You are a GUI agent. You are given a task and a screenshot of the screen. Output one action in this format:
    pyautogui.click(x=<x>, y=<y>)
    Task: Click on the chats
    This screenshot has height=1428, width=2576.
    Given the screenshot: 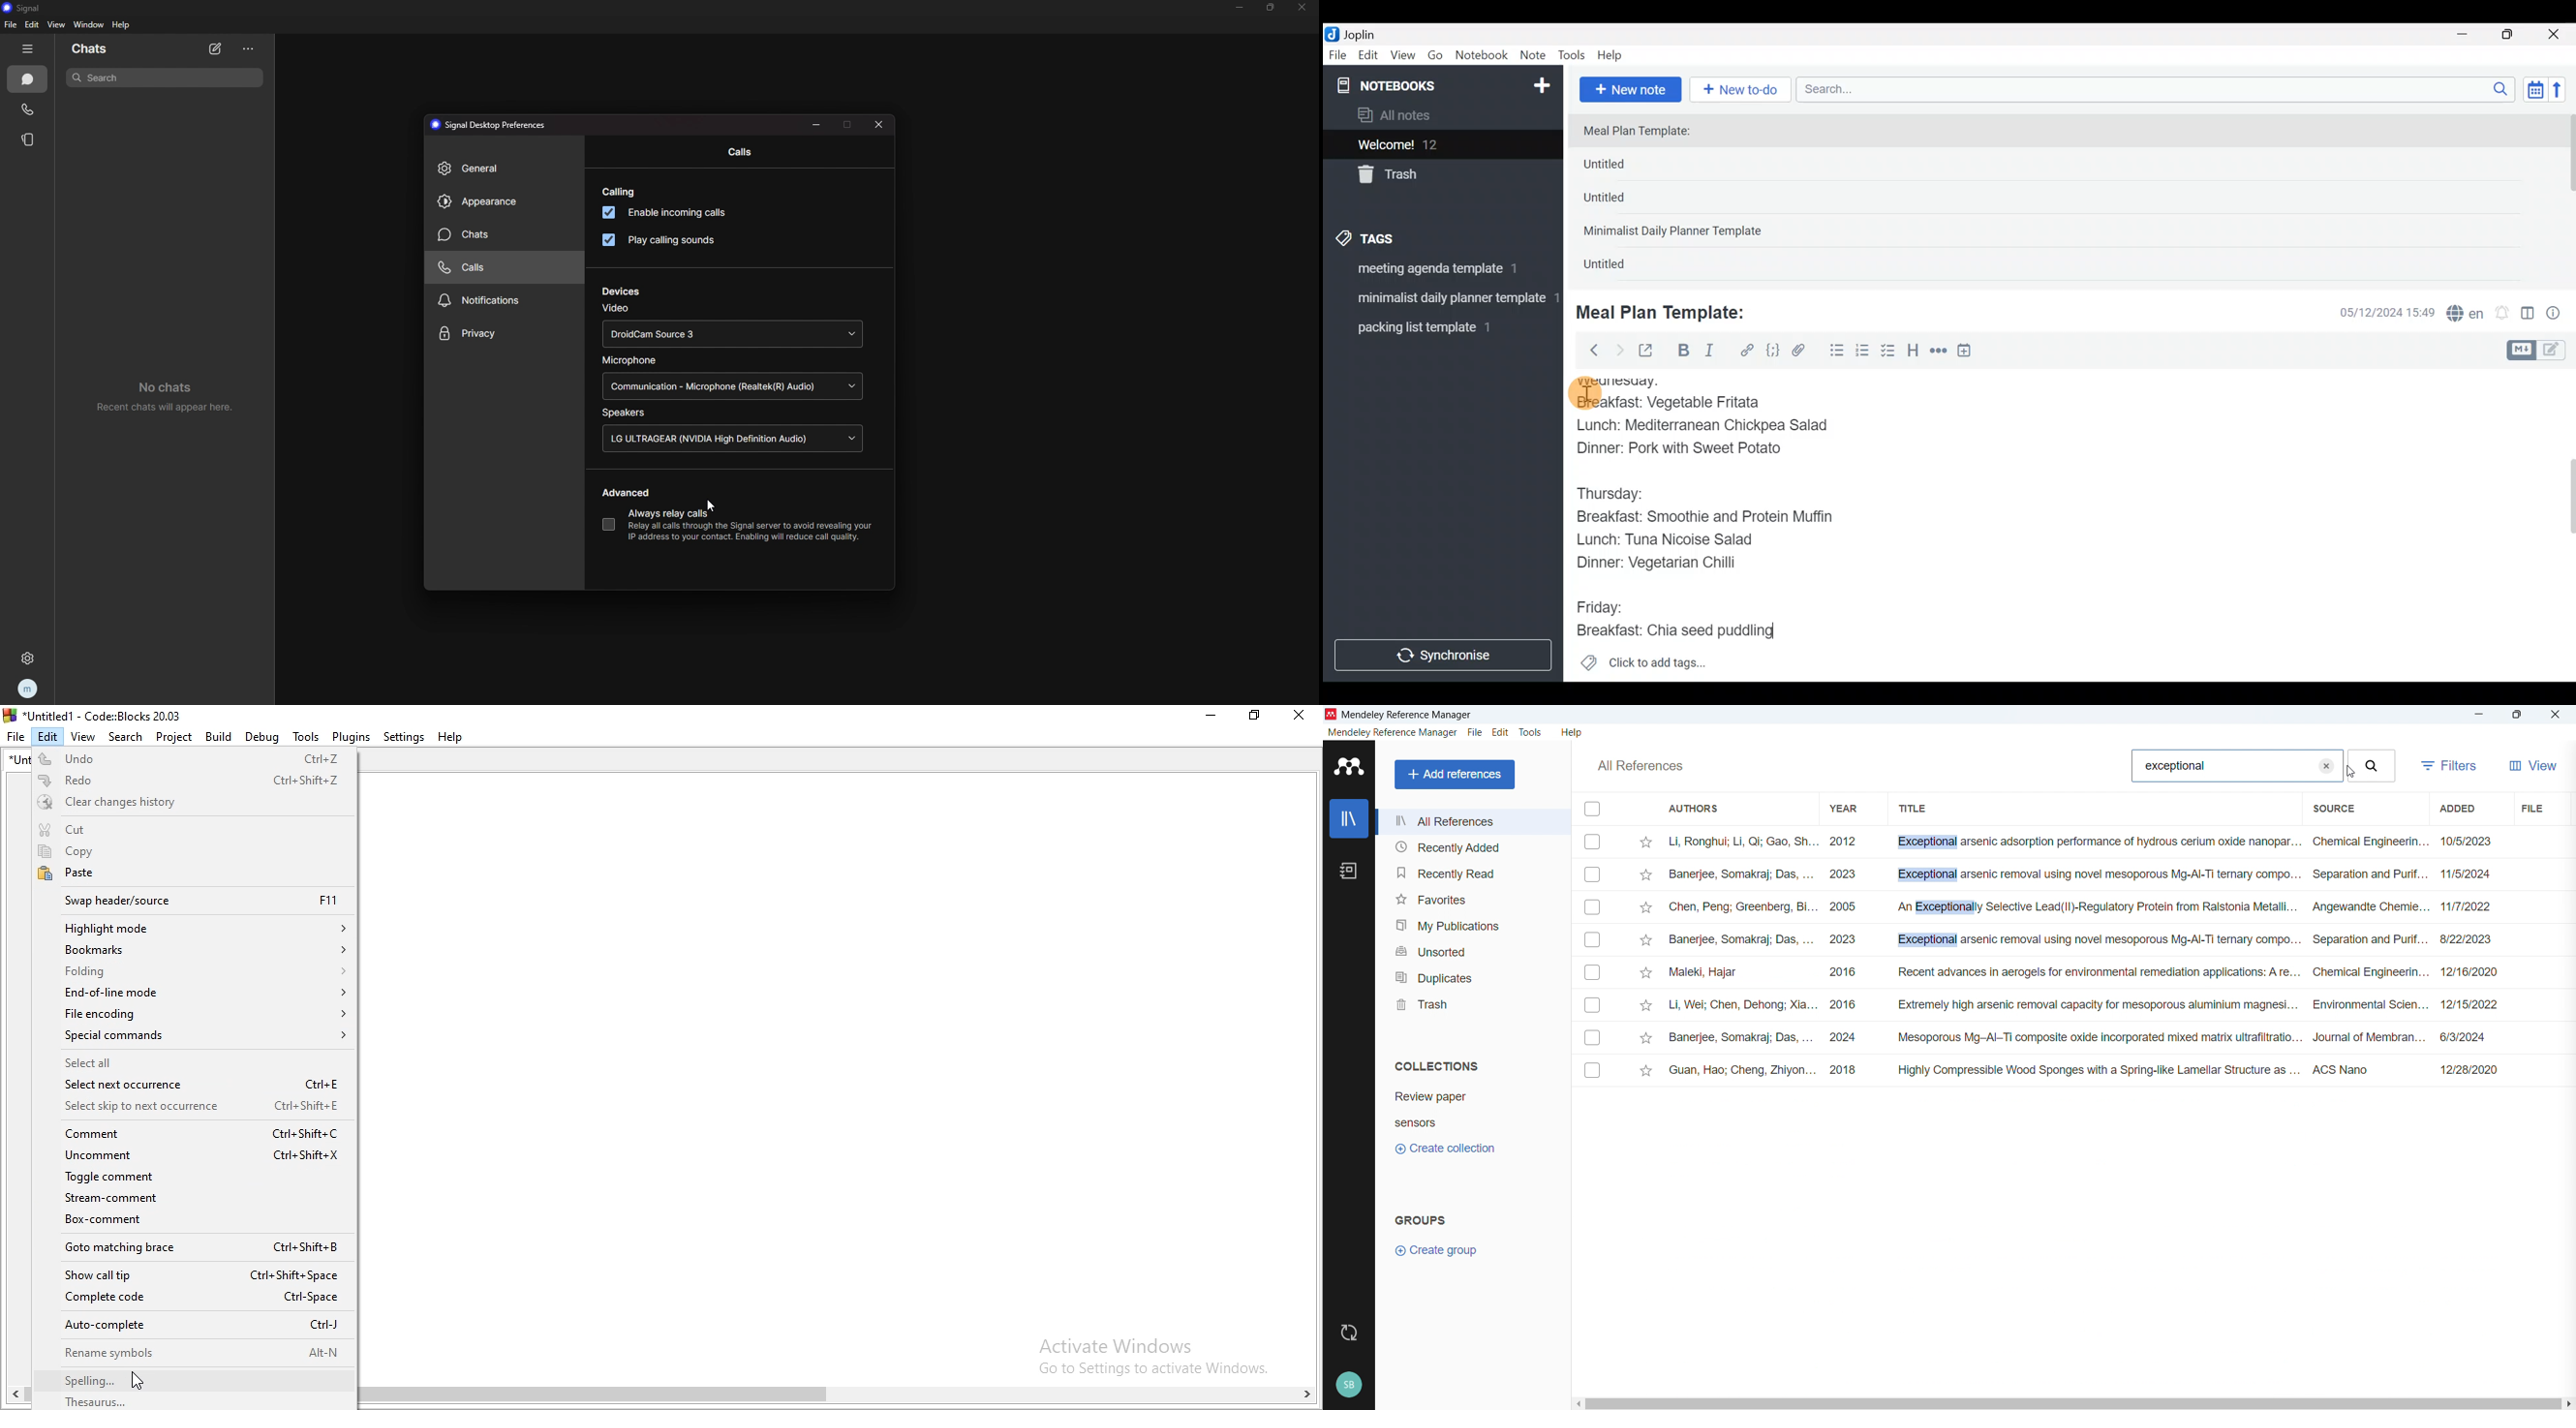 What is the action you would take?
    pyautogui.click(x=93, y=49)
    